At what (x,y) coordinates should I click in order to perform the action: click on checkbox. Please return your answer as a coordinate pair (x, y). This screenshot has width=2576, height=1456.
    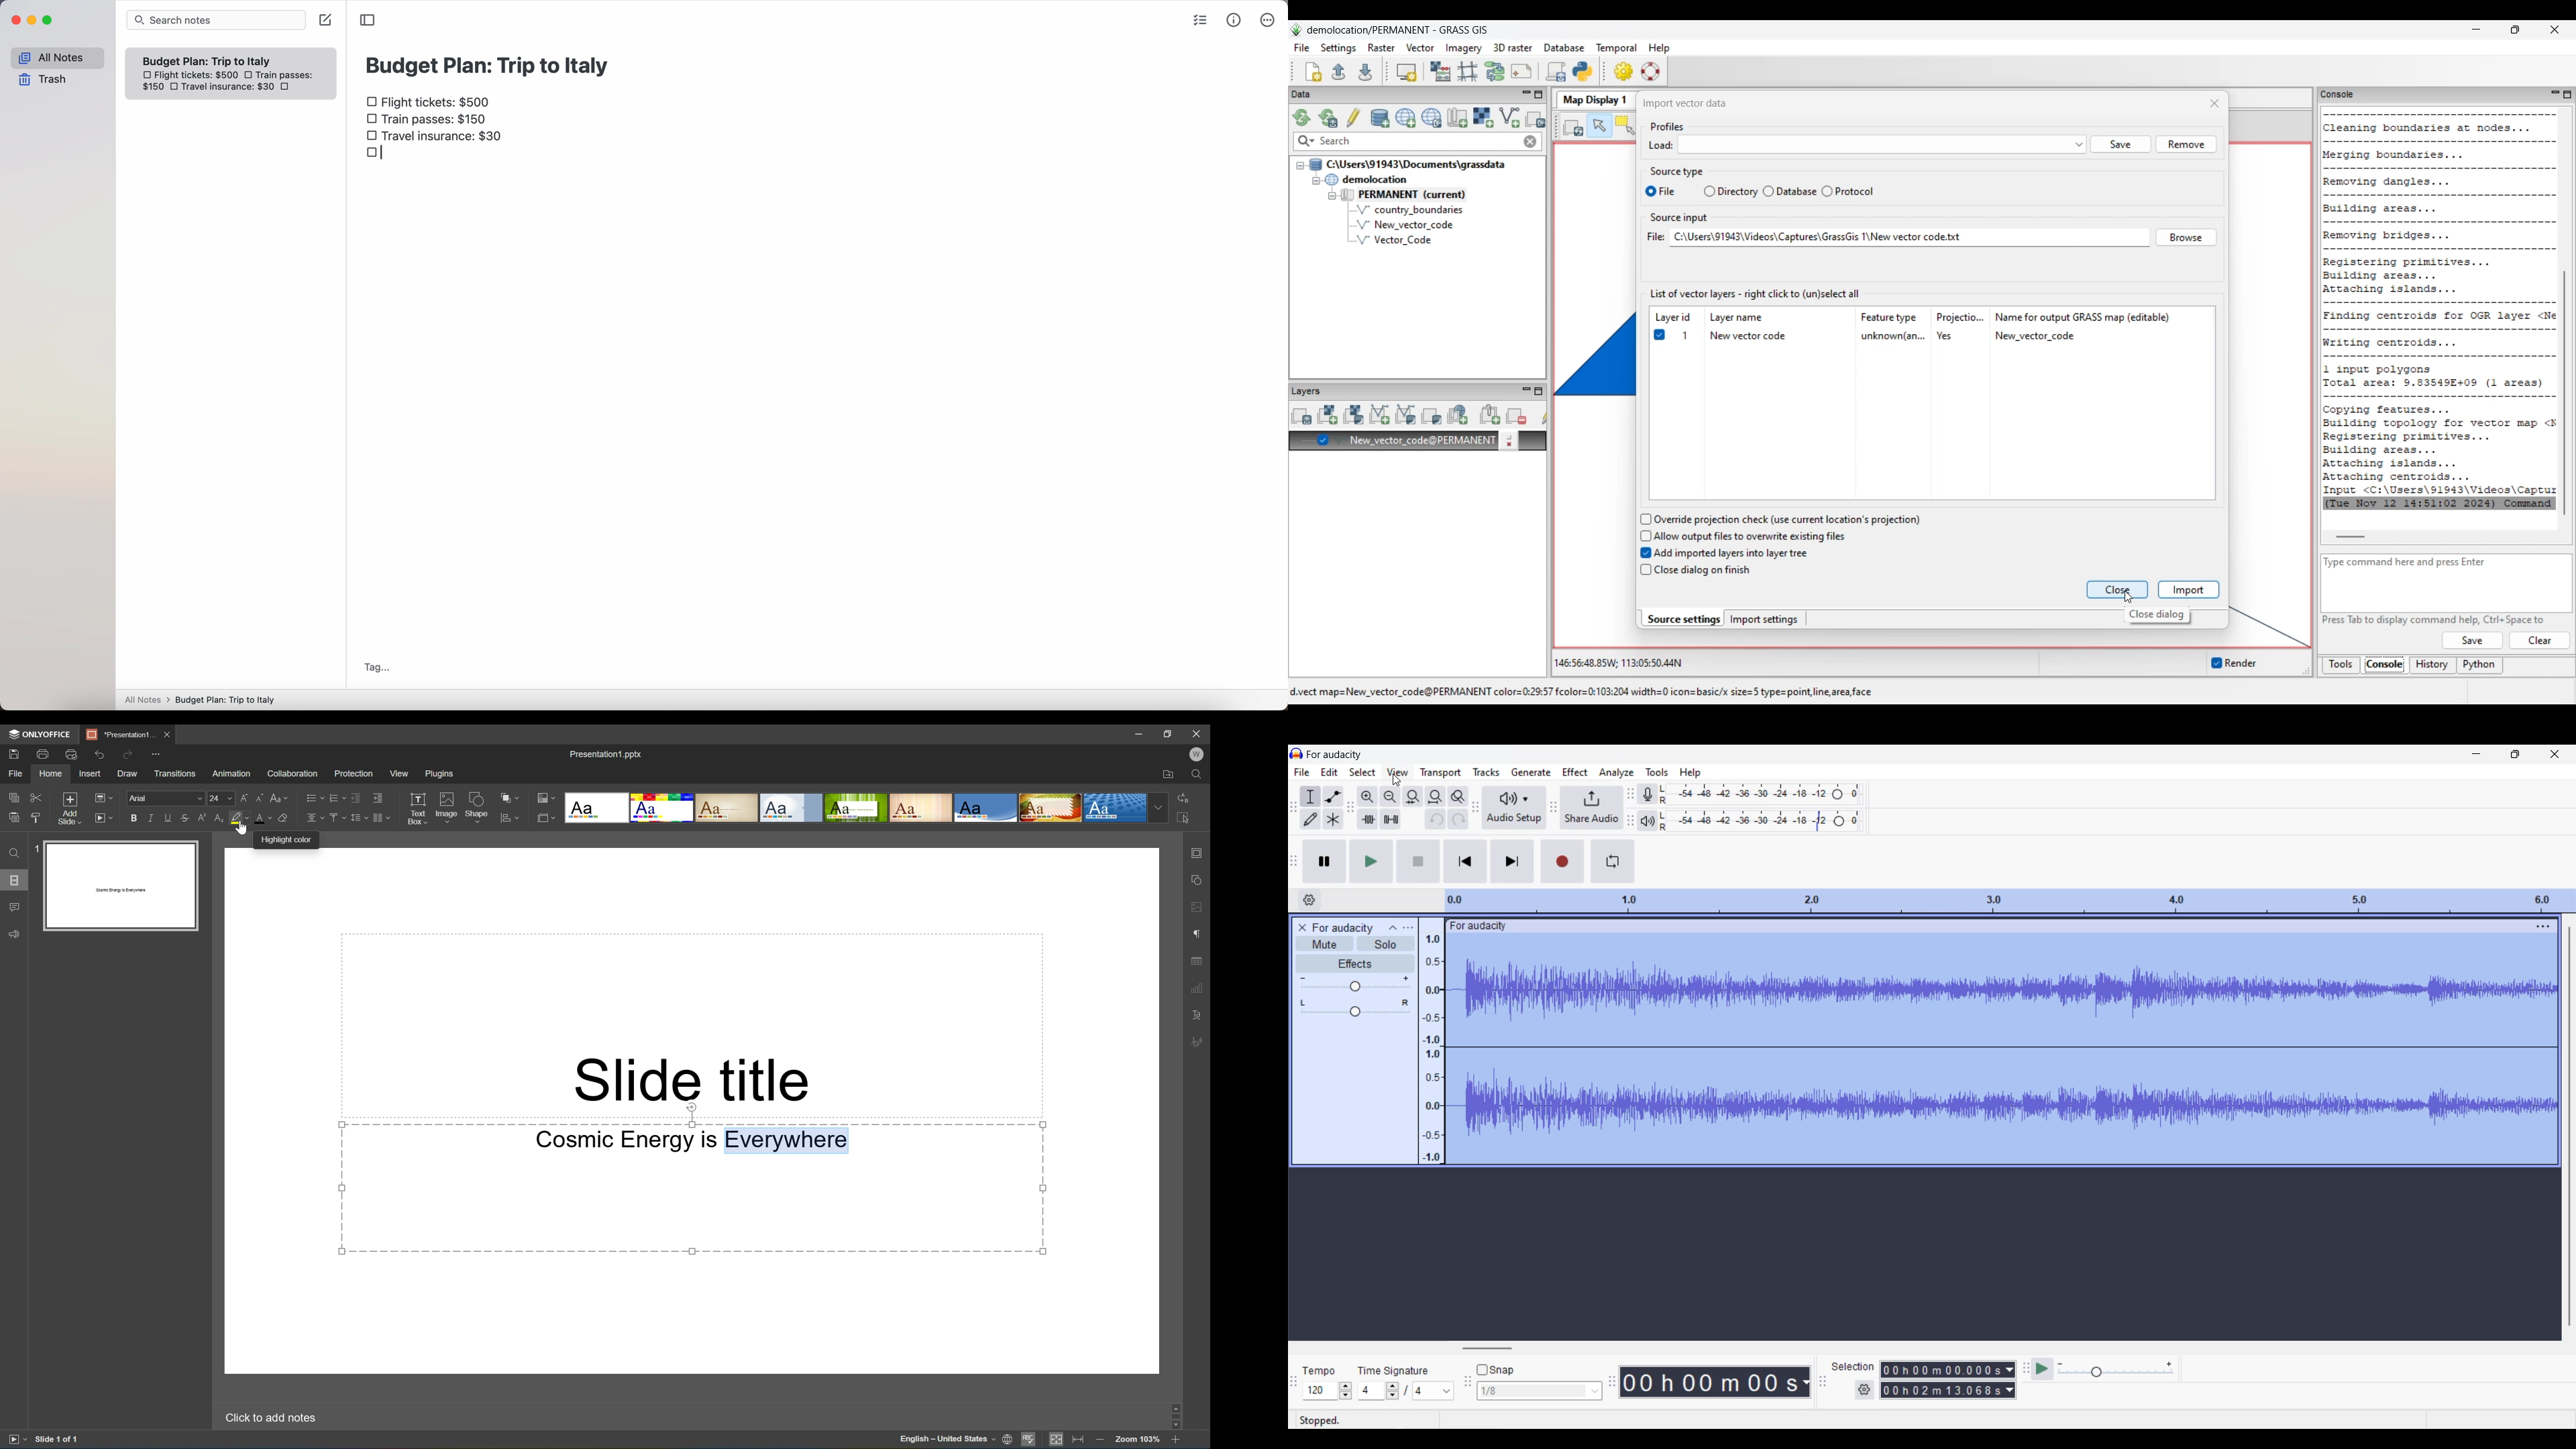
    Looking at the image, I should click on (175, 88).